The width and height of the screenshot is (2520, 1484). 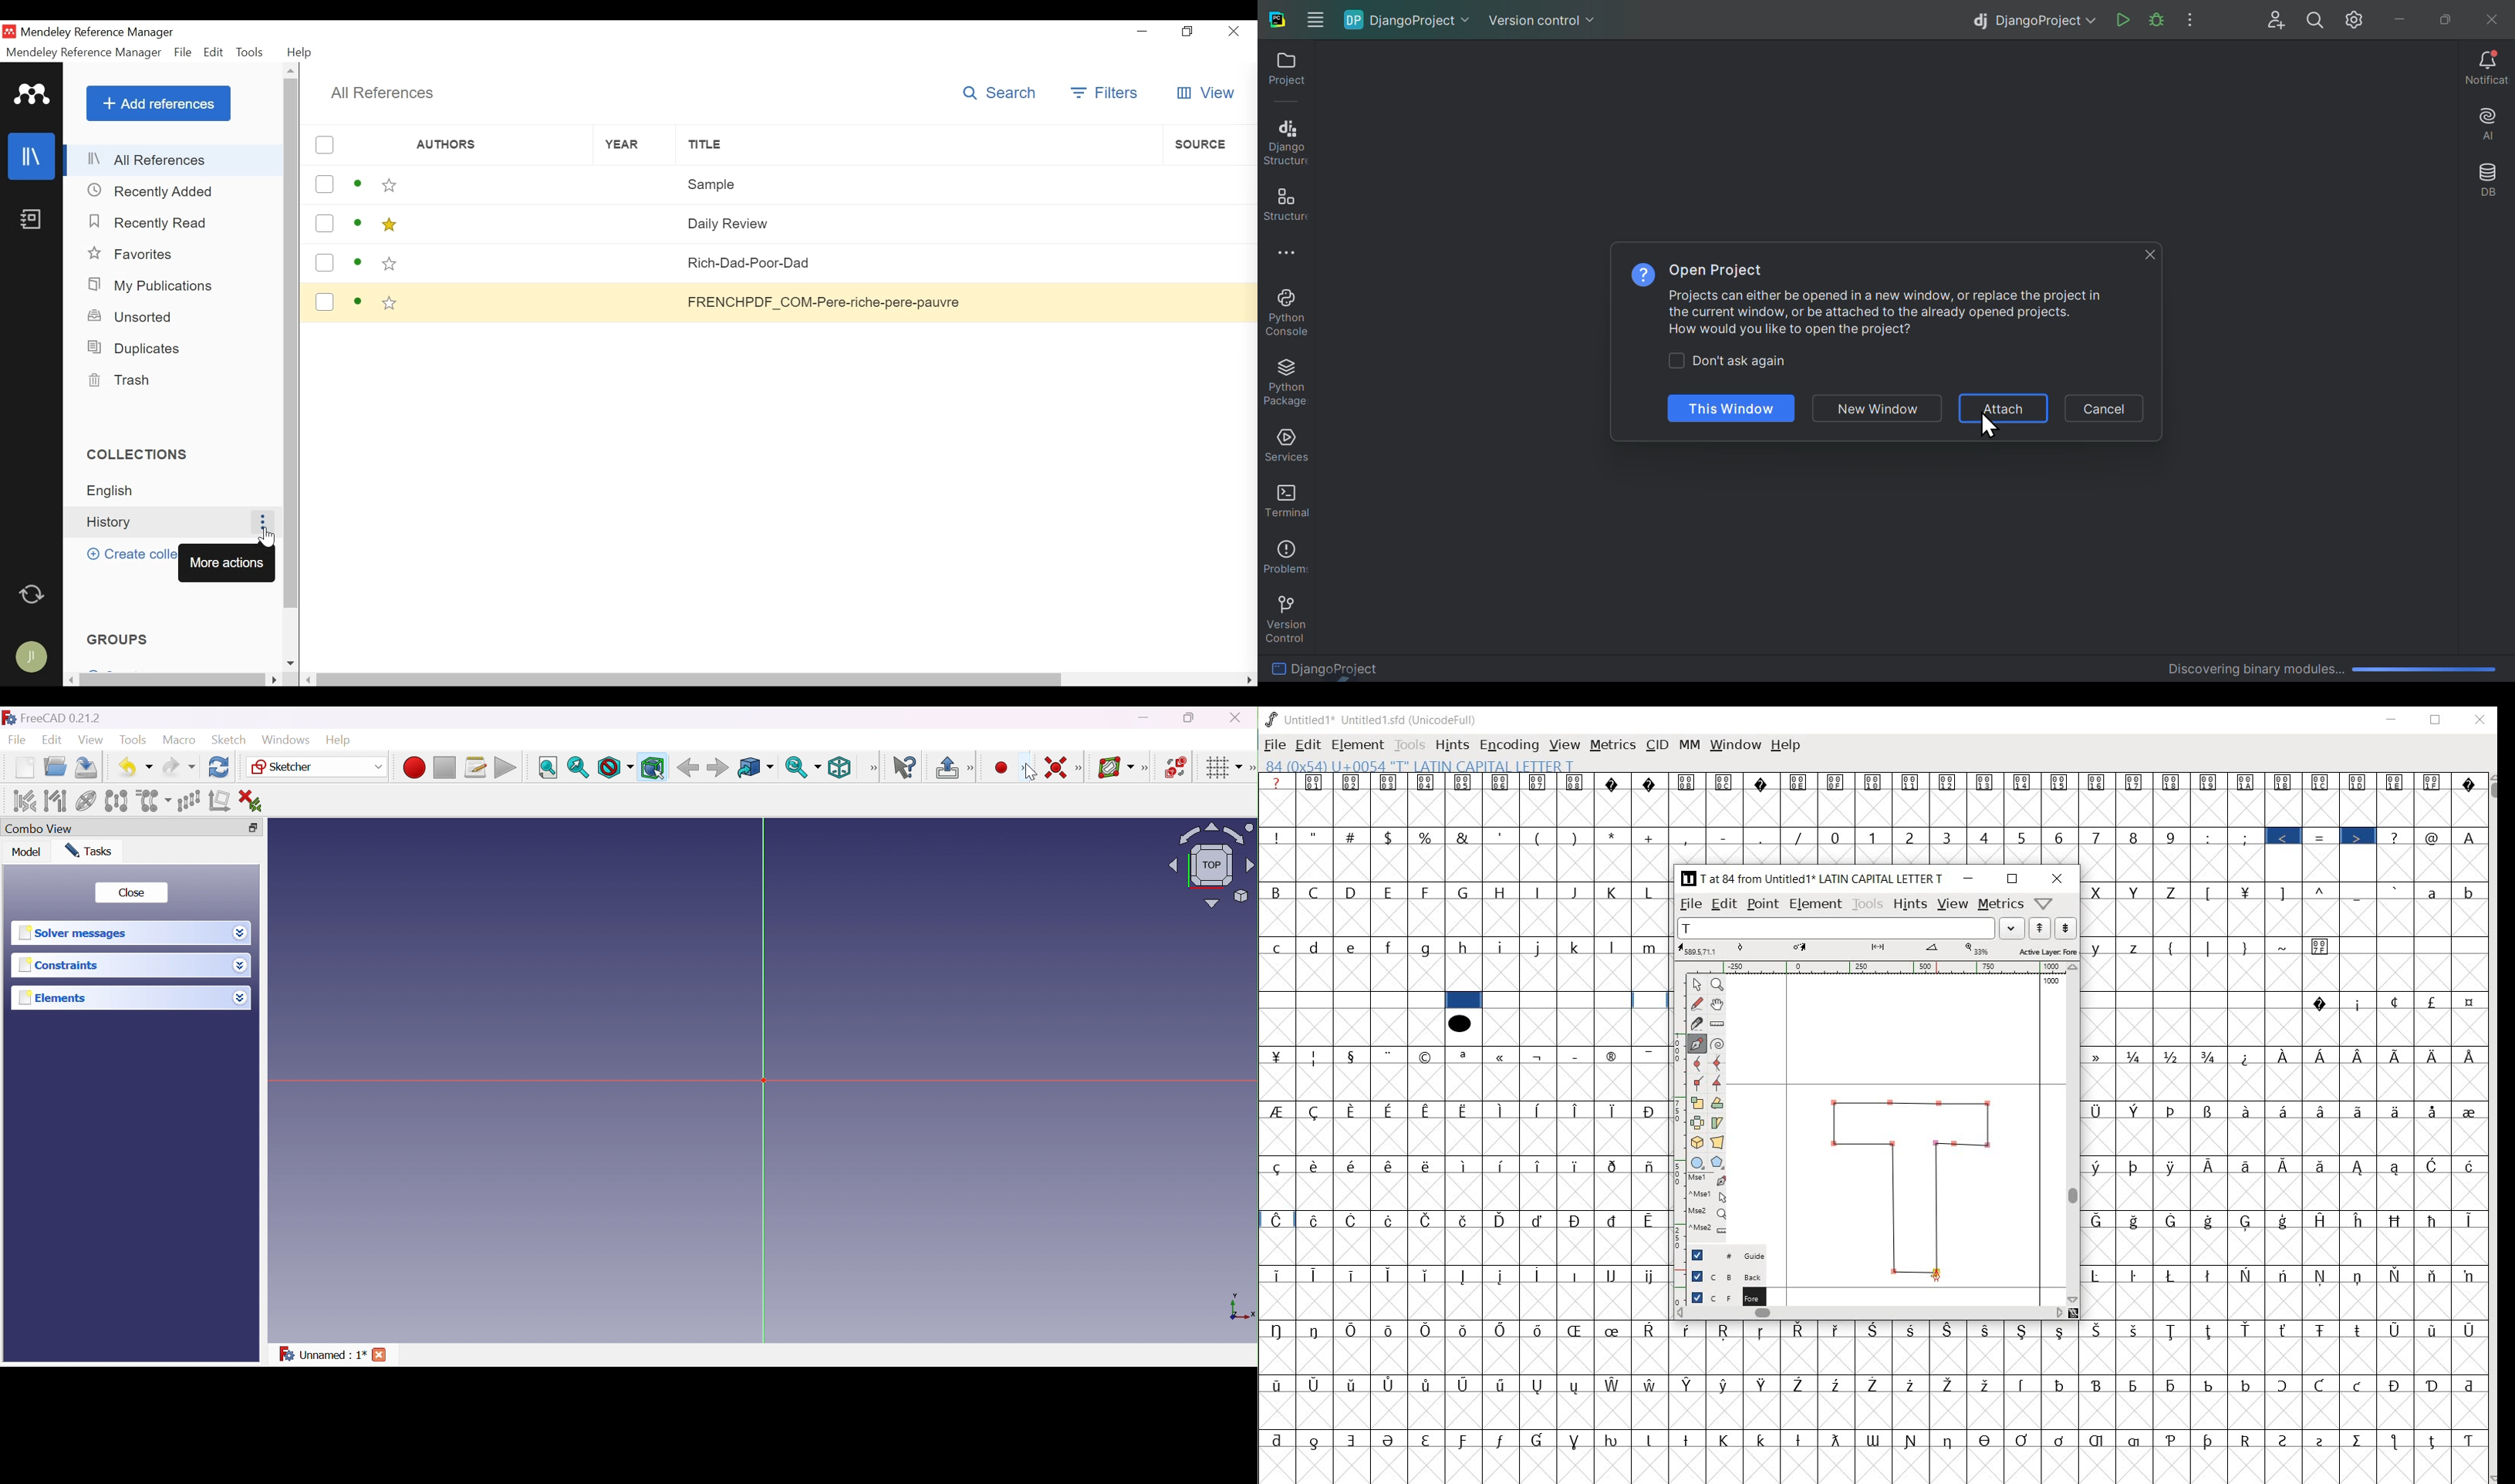 What do you see at coordinates (1250, 680) in the screenshot?
I see `Scroll Right` at bounding box center [1250, 680].